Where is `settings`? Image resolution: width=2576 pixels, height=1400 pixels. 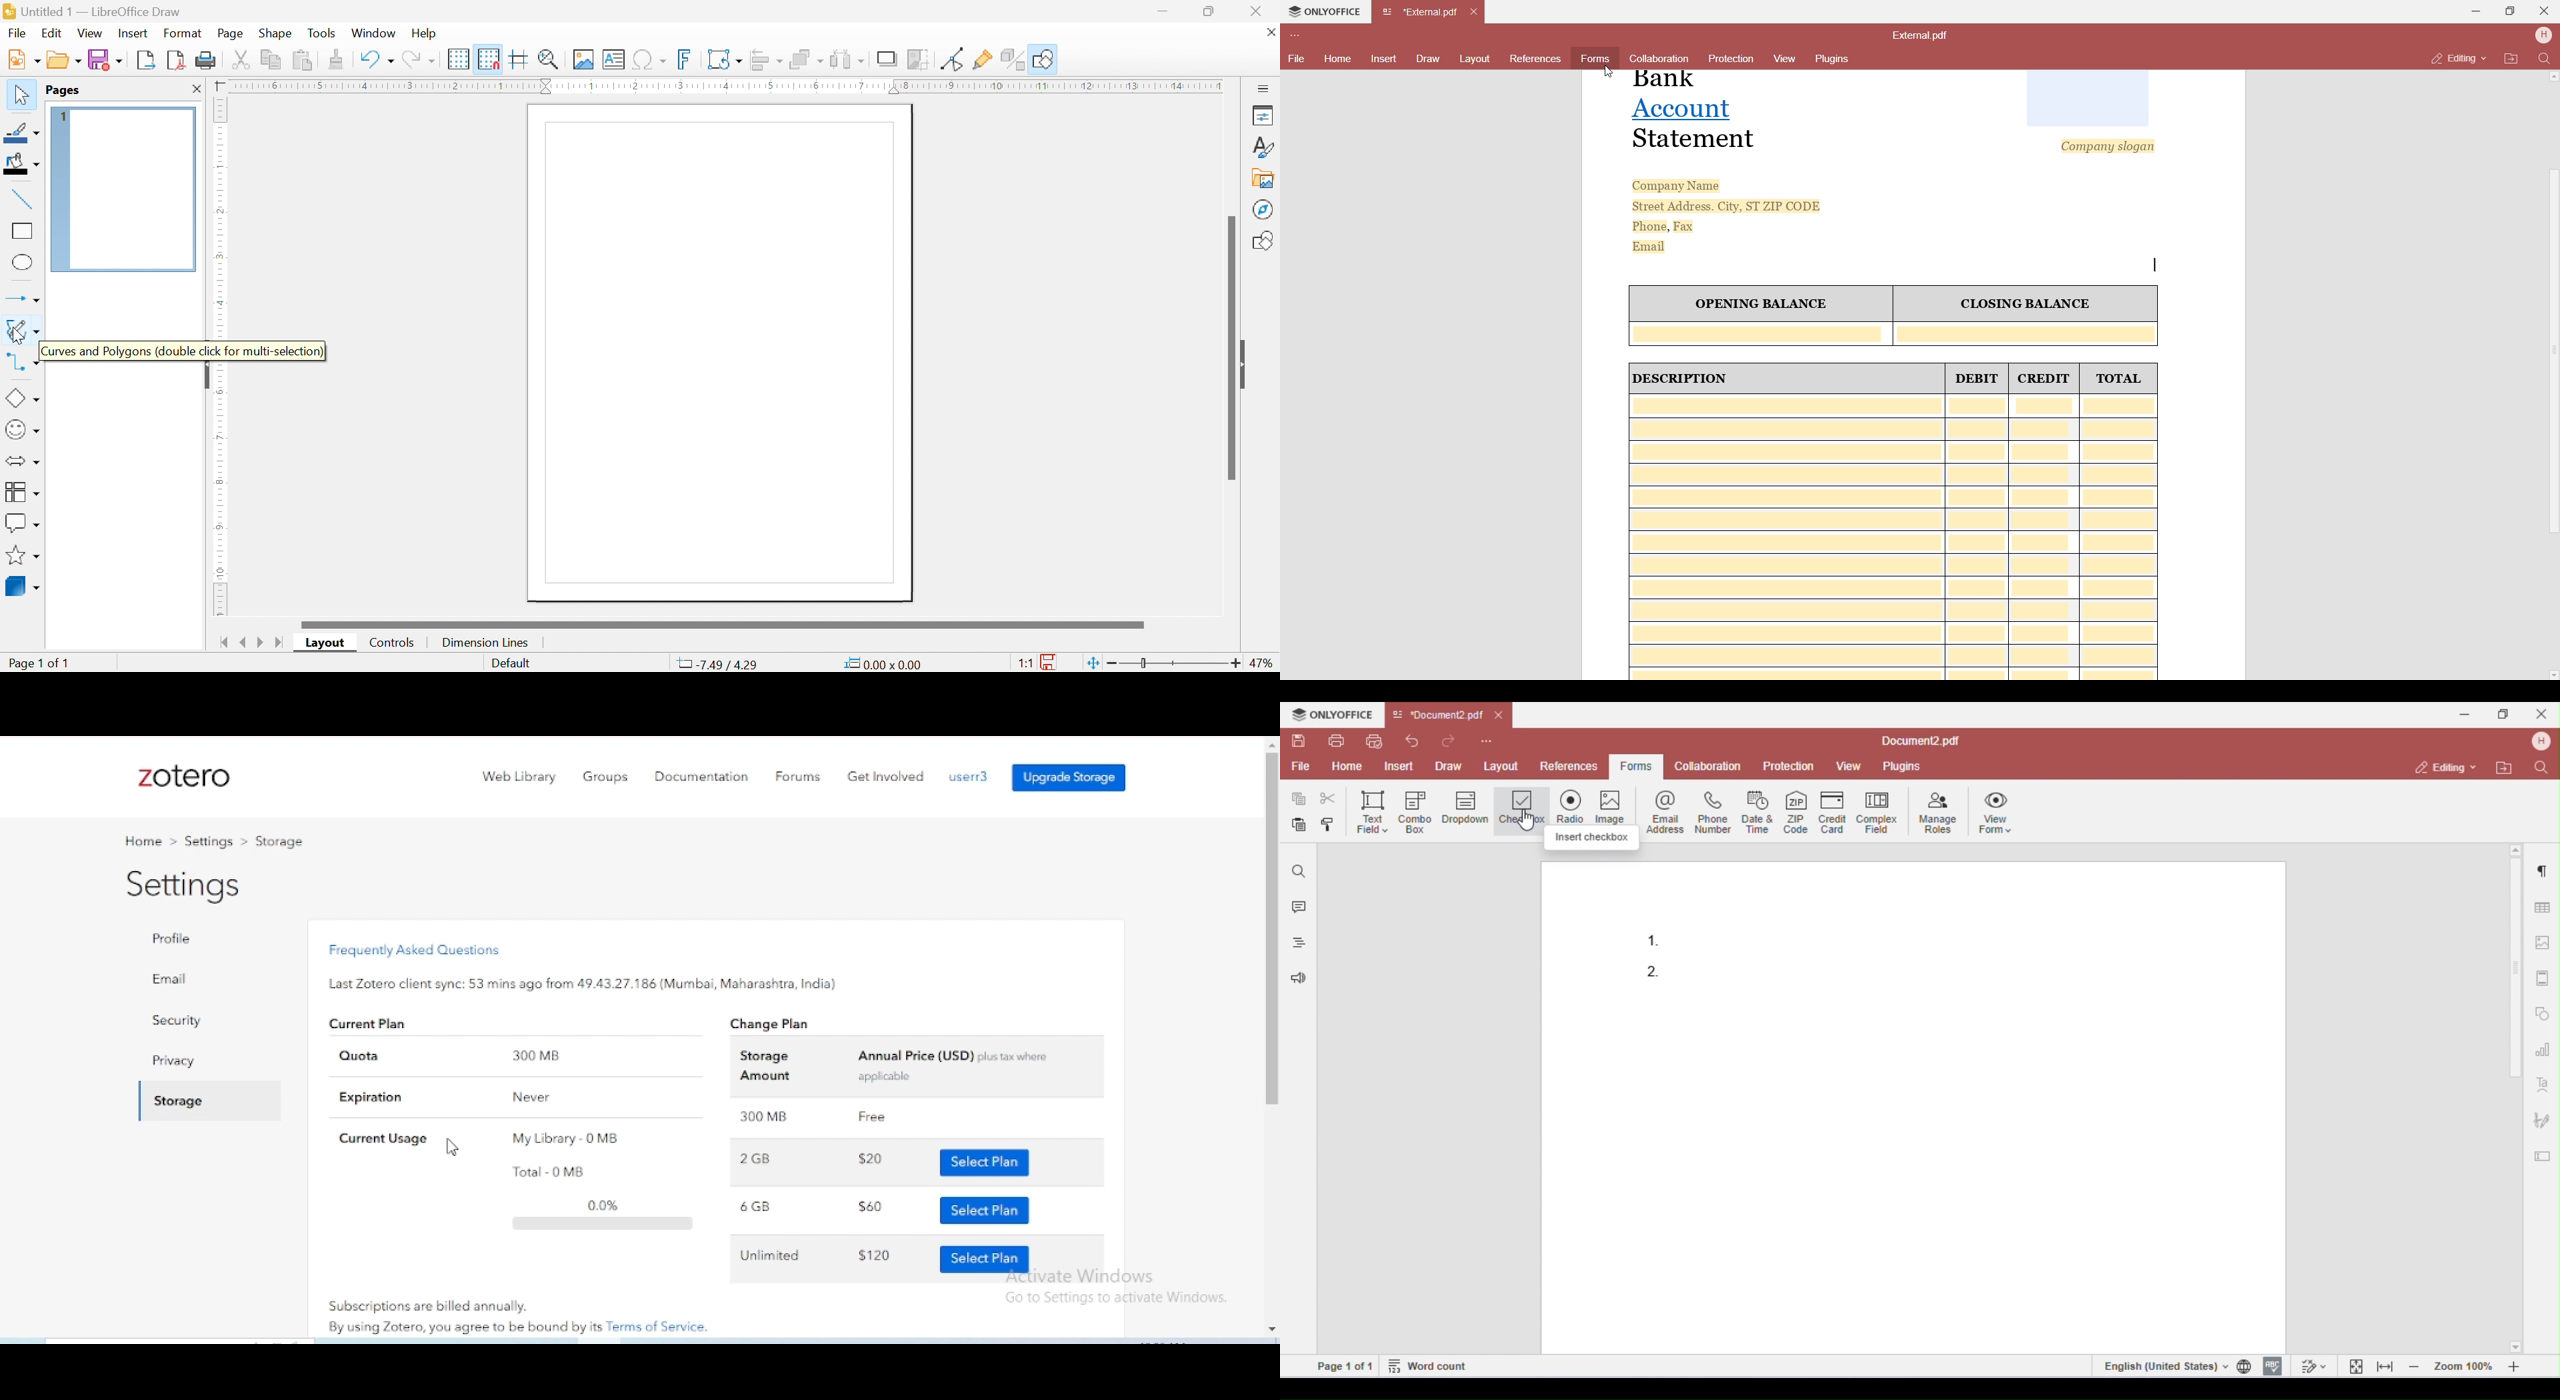 settings is located at coordinates (210, 841).